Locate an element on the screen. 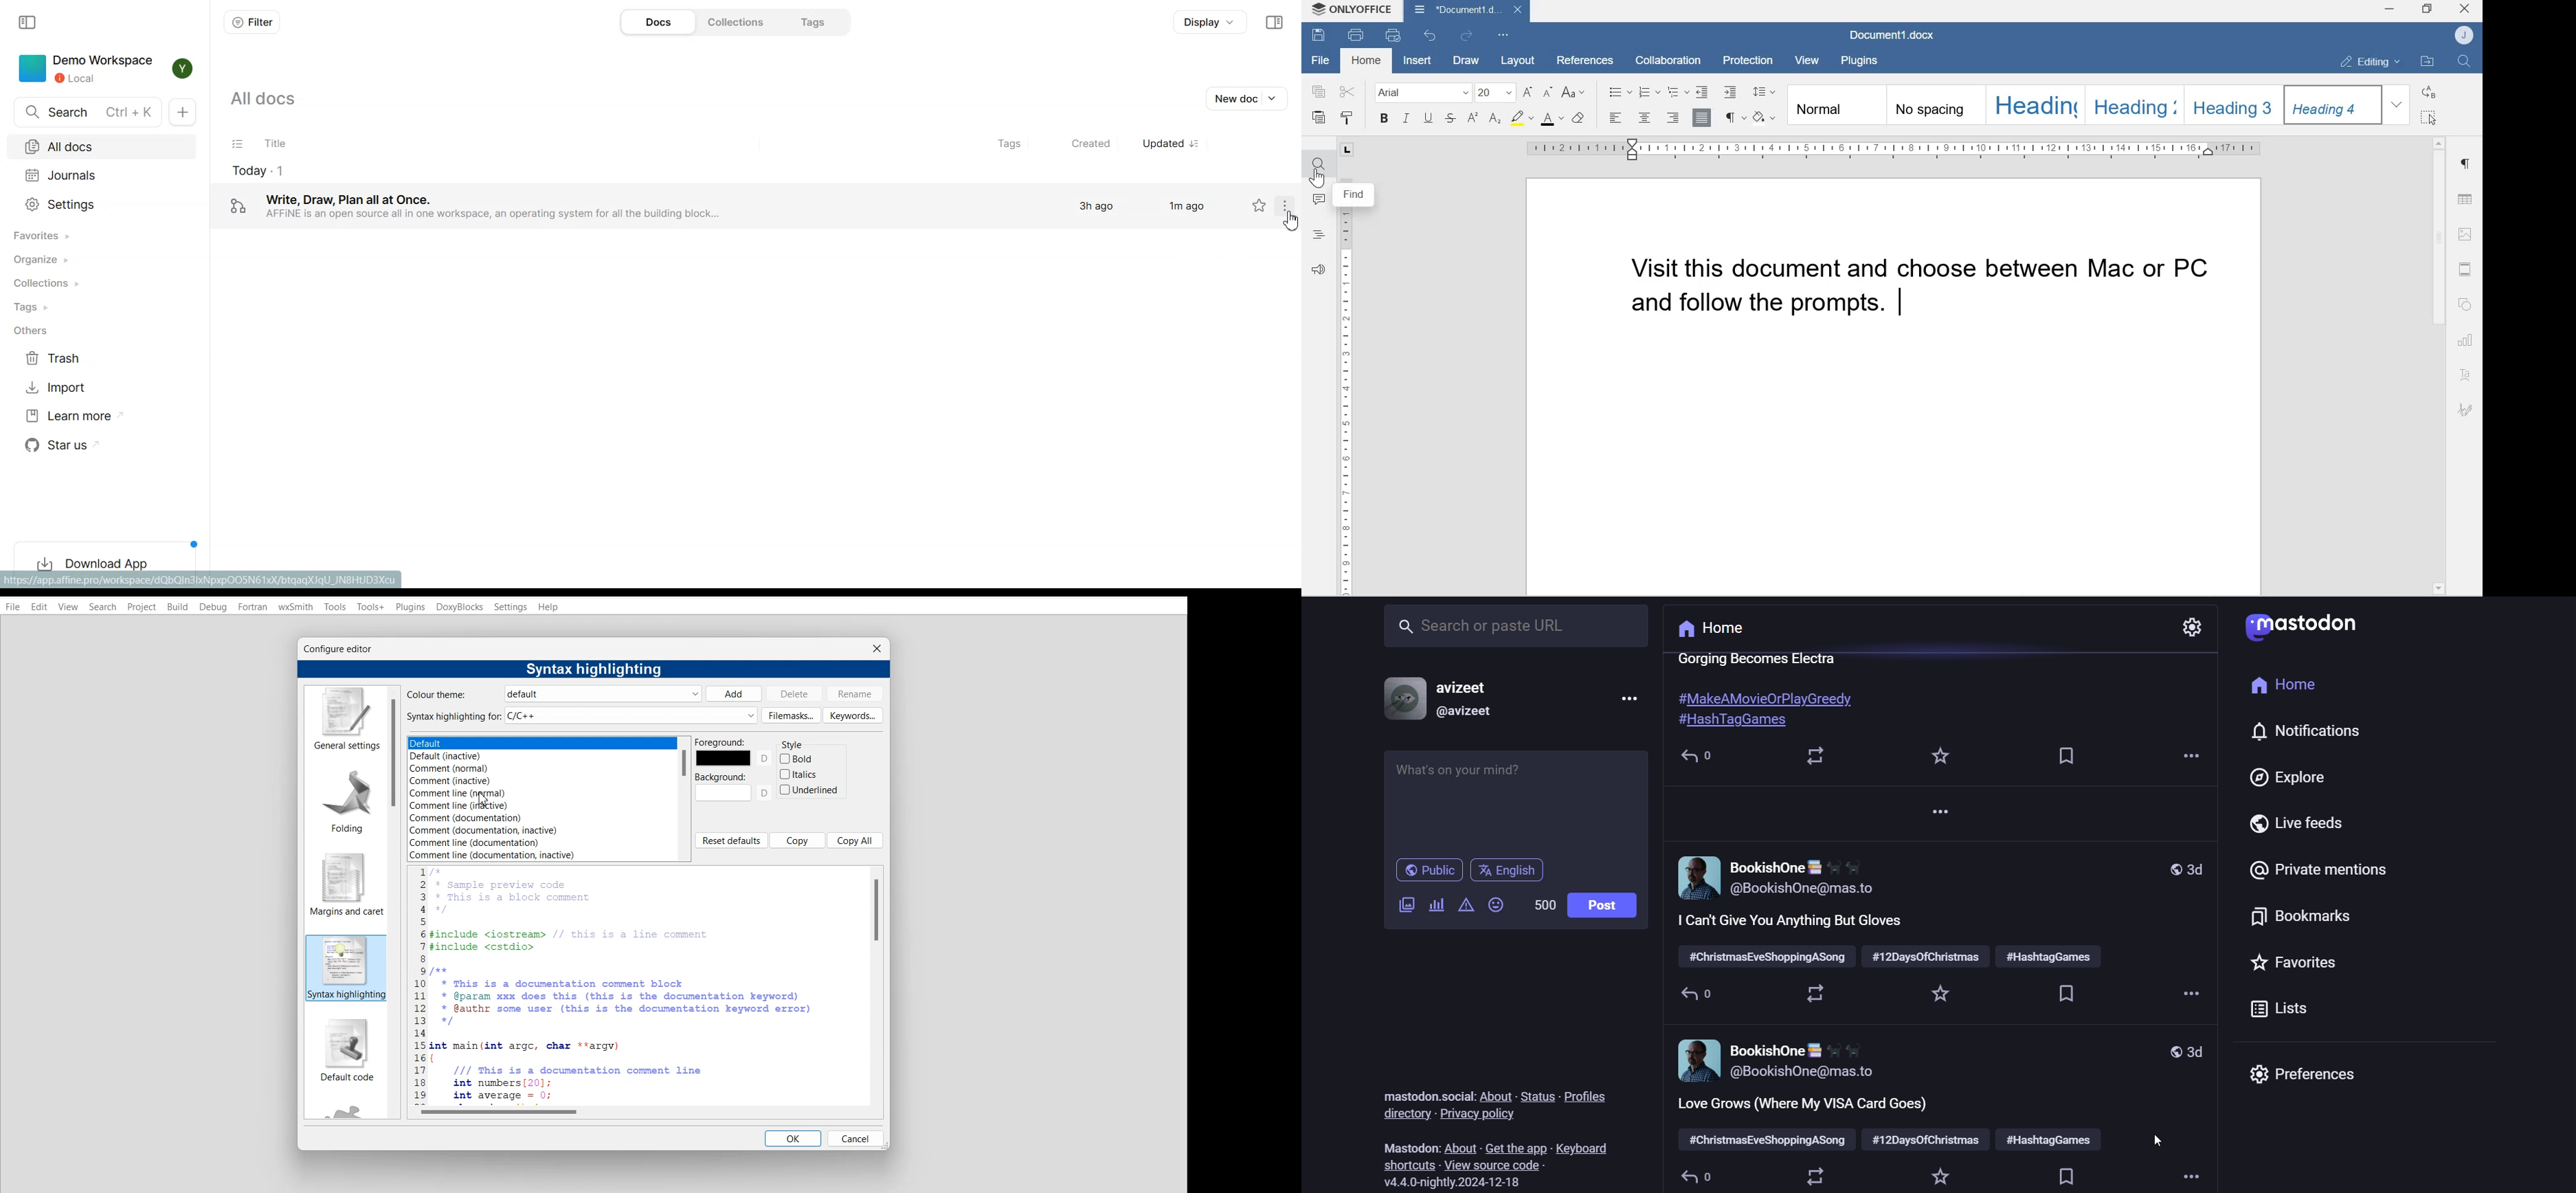  bookmark is located at coordinates (2061, 1175).